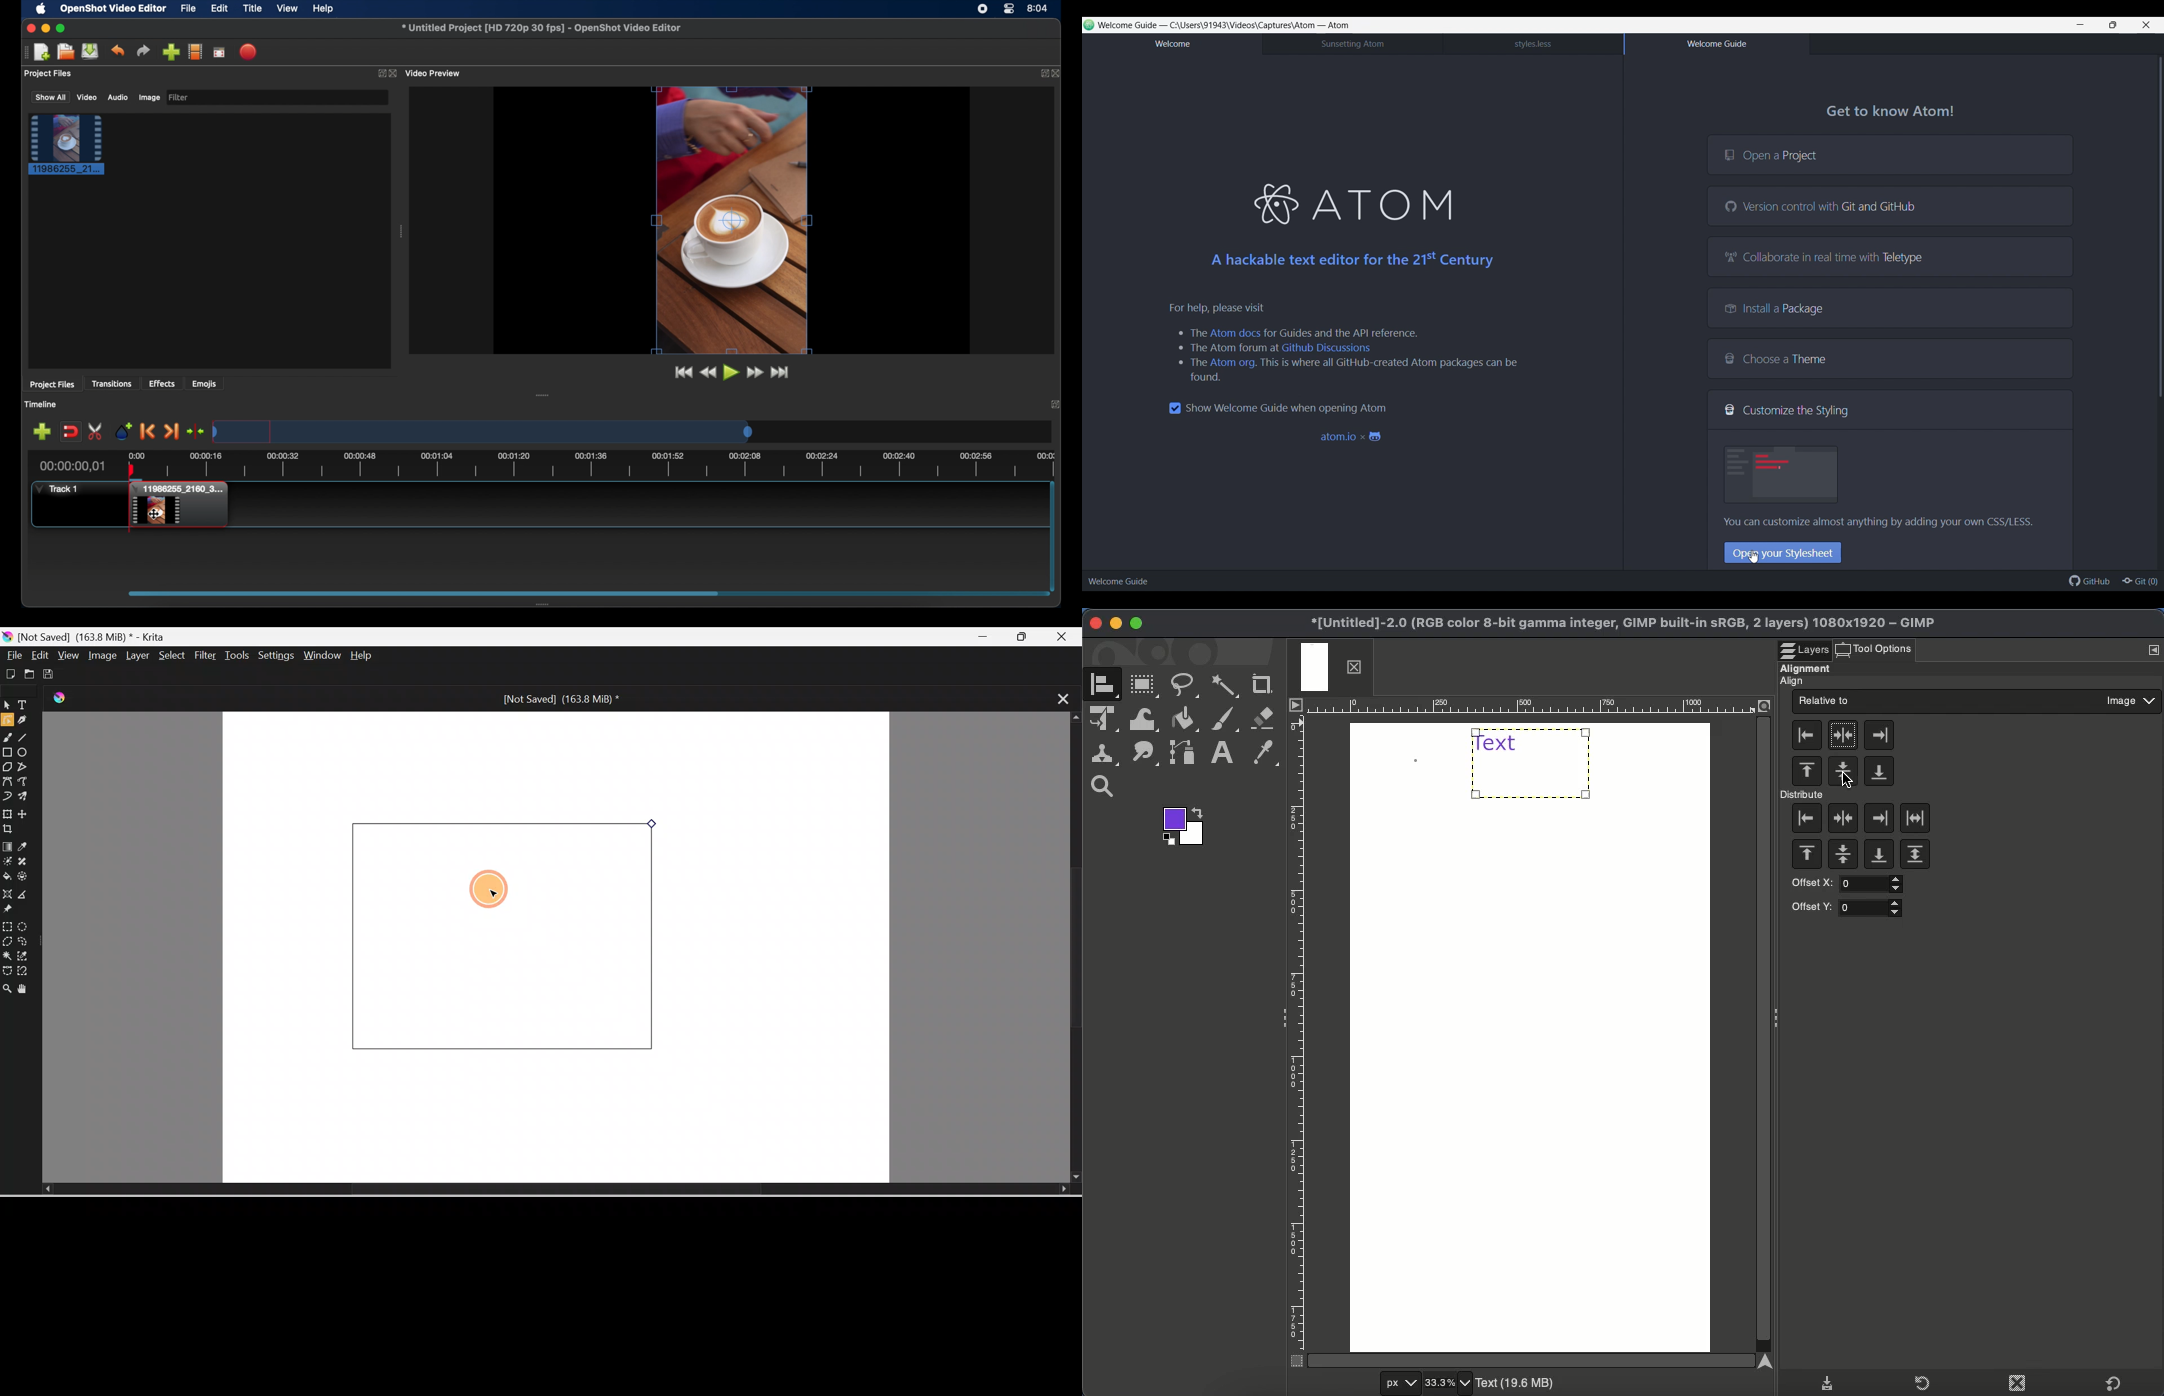  Describe the element at coordinates (114, 9) in the screenshot. I see `openshot video editor` at that location.